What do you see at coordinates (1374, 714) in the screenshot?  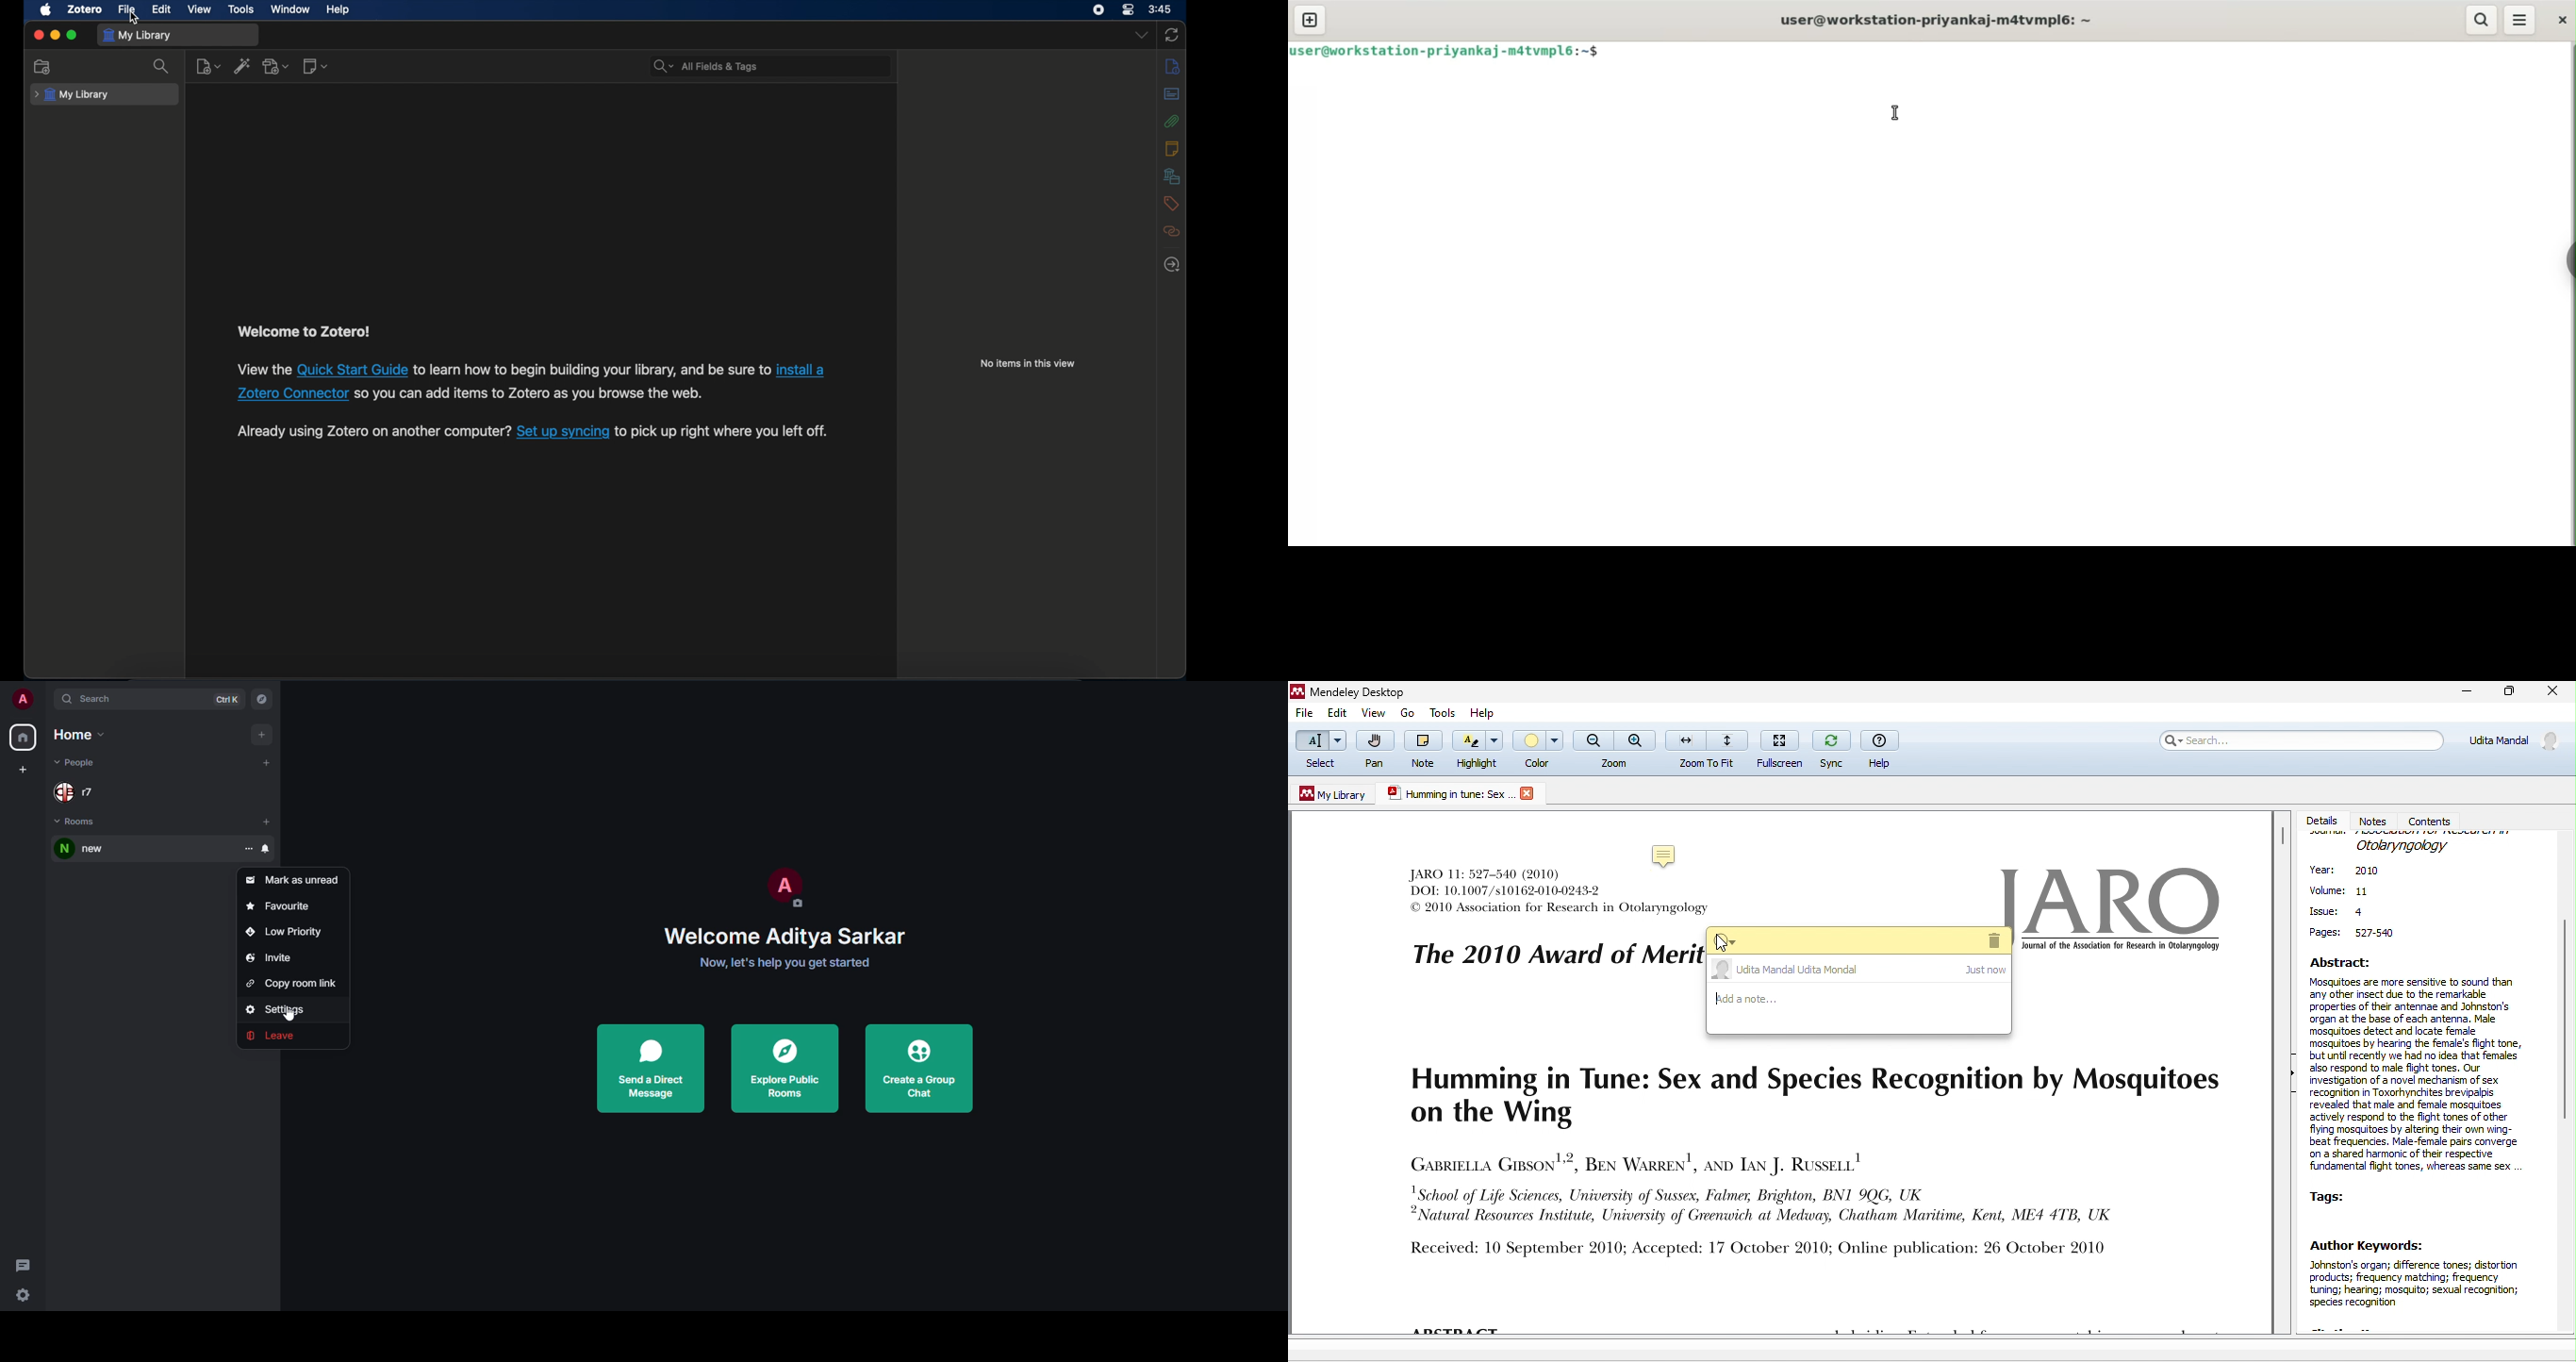 I see `view` at bounding box center [1374, 714].